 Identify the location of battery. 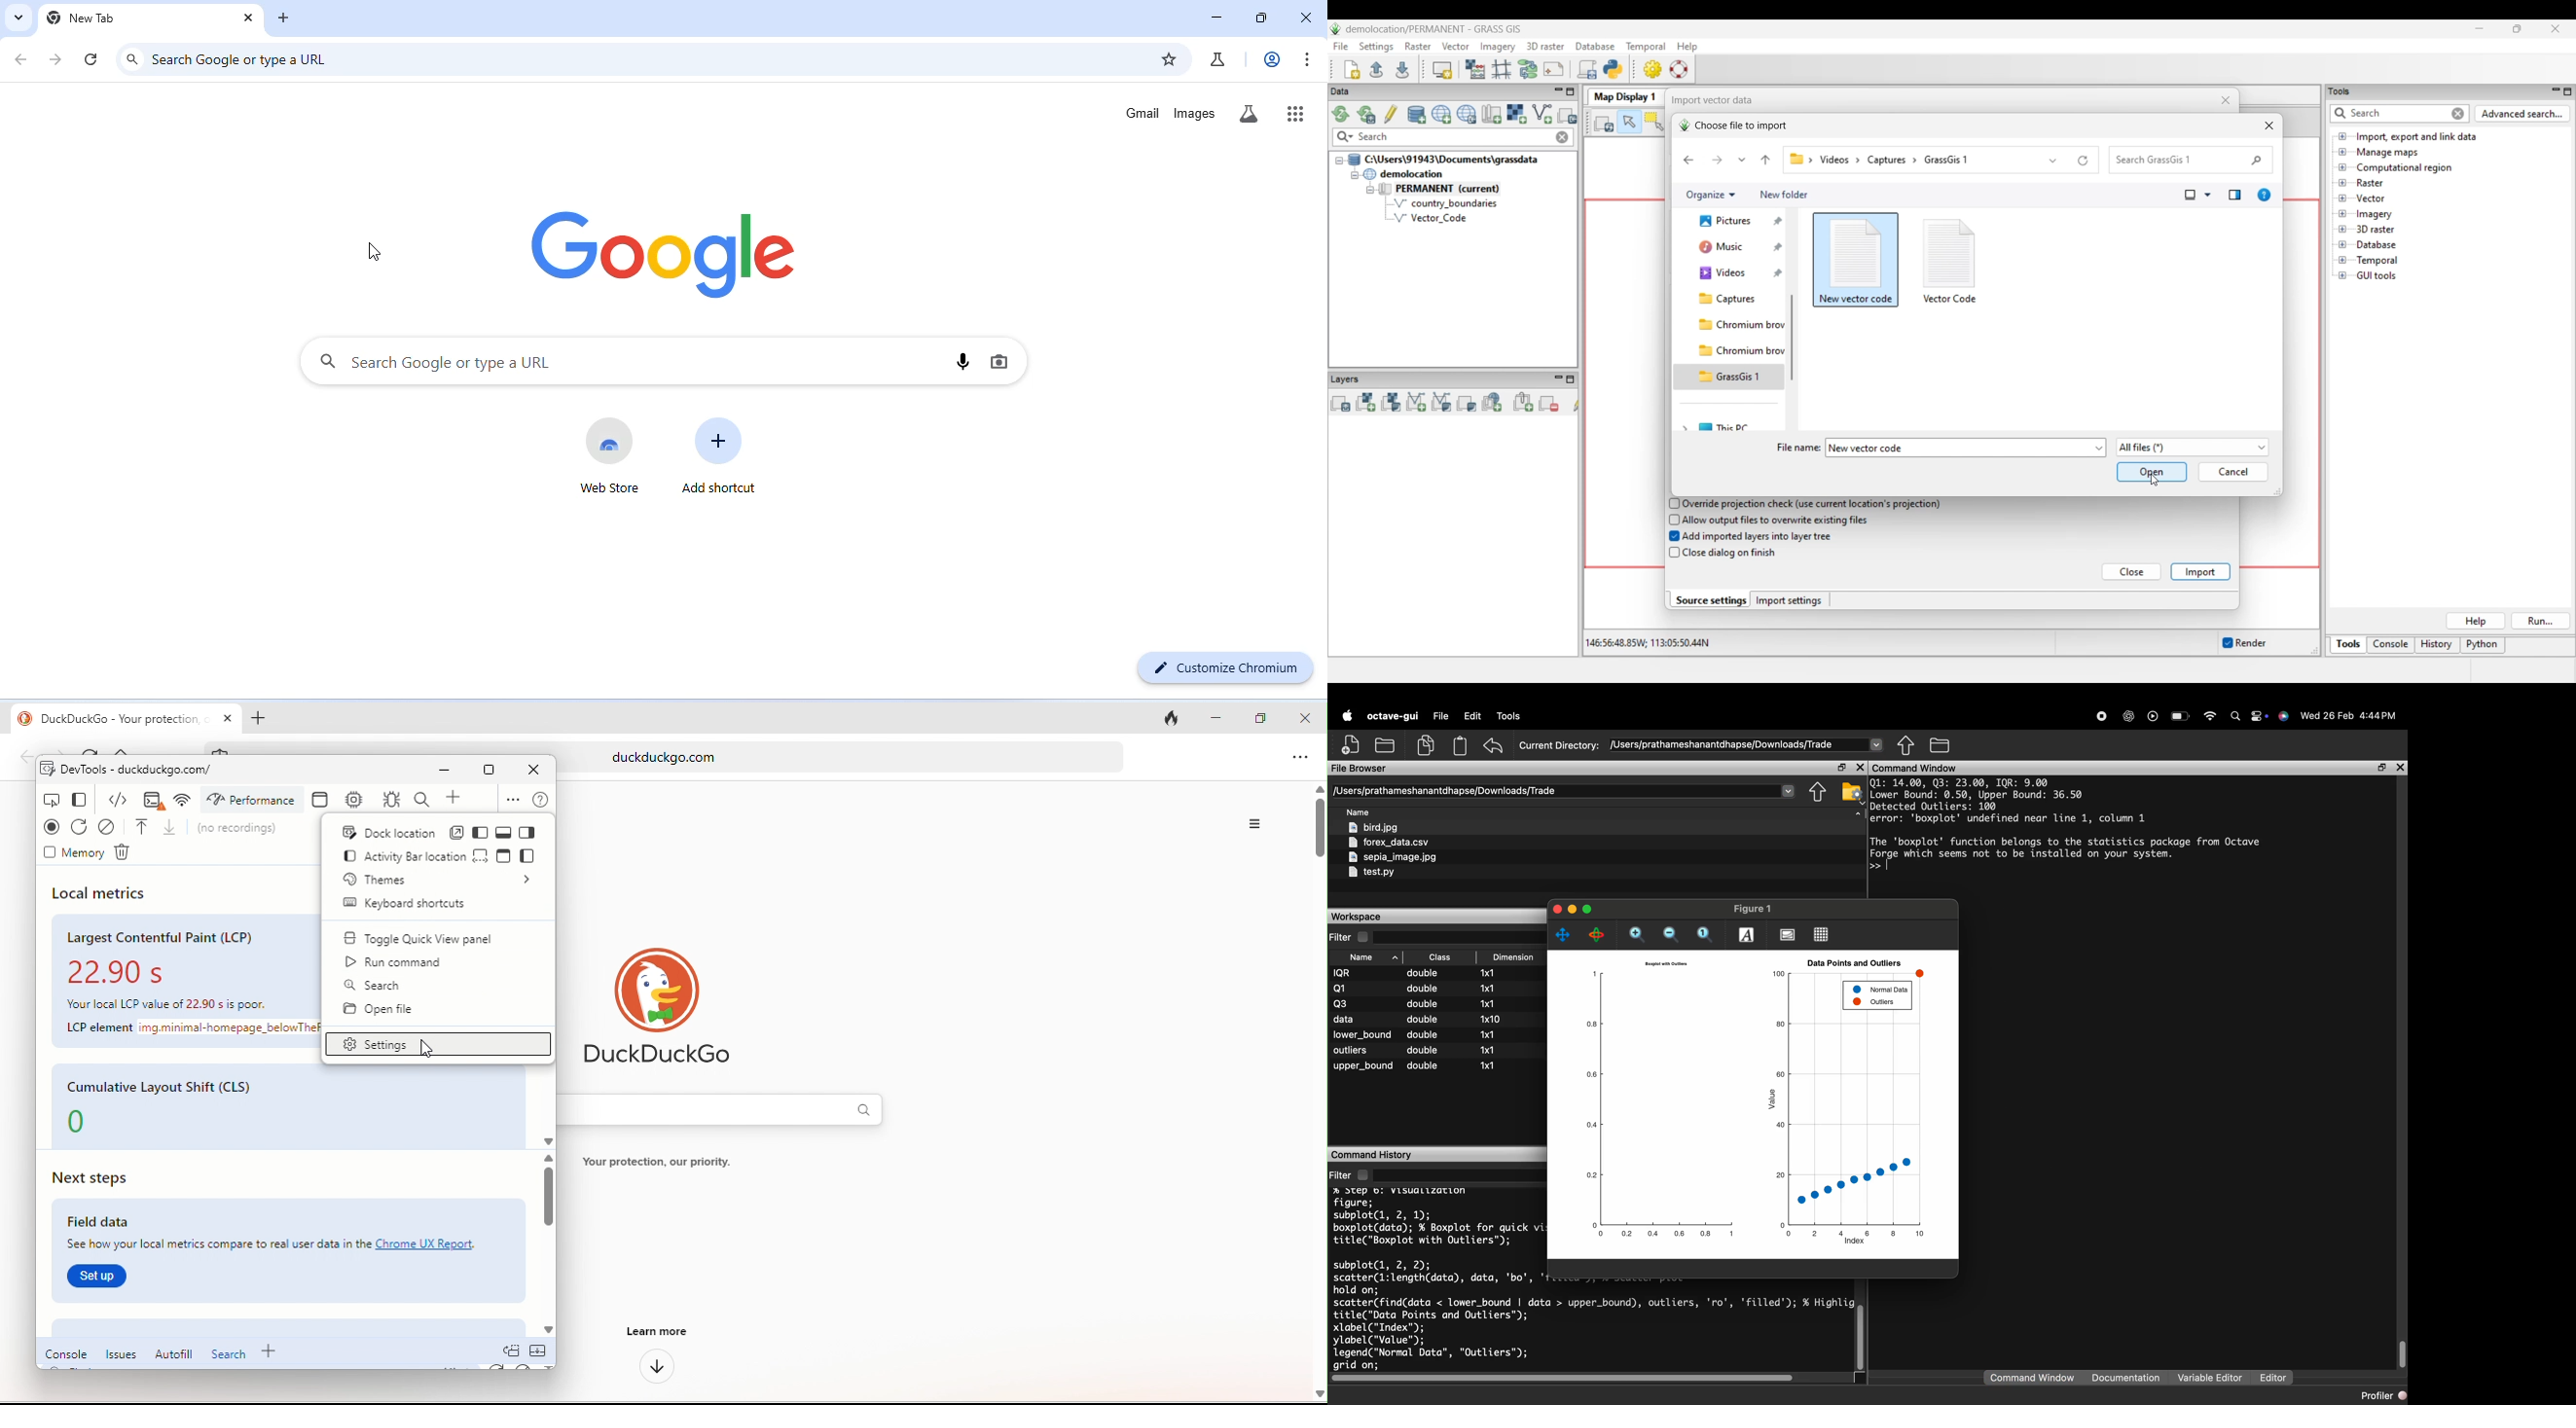
(2183, 717).